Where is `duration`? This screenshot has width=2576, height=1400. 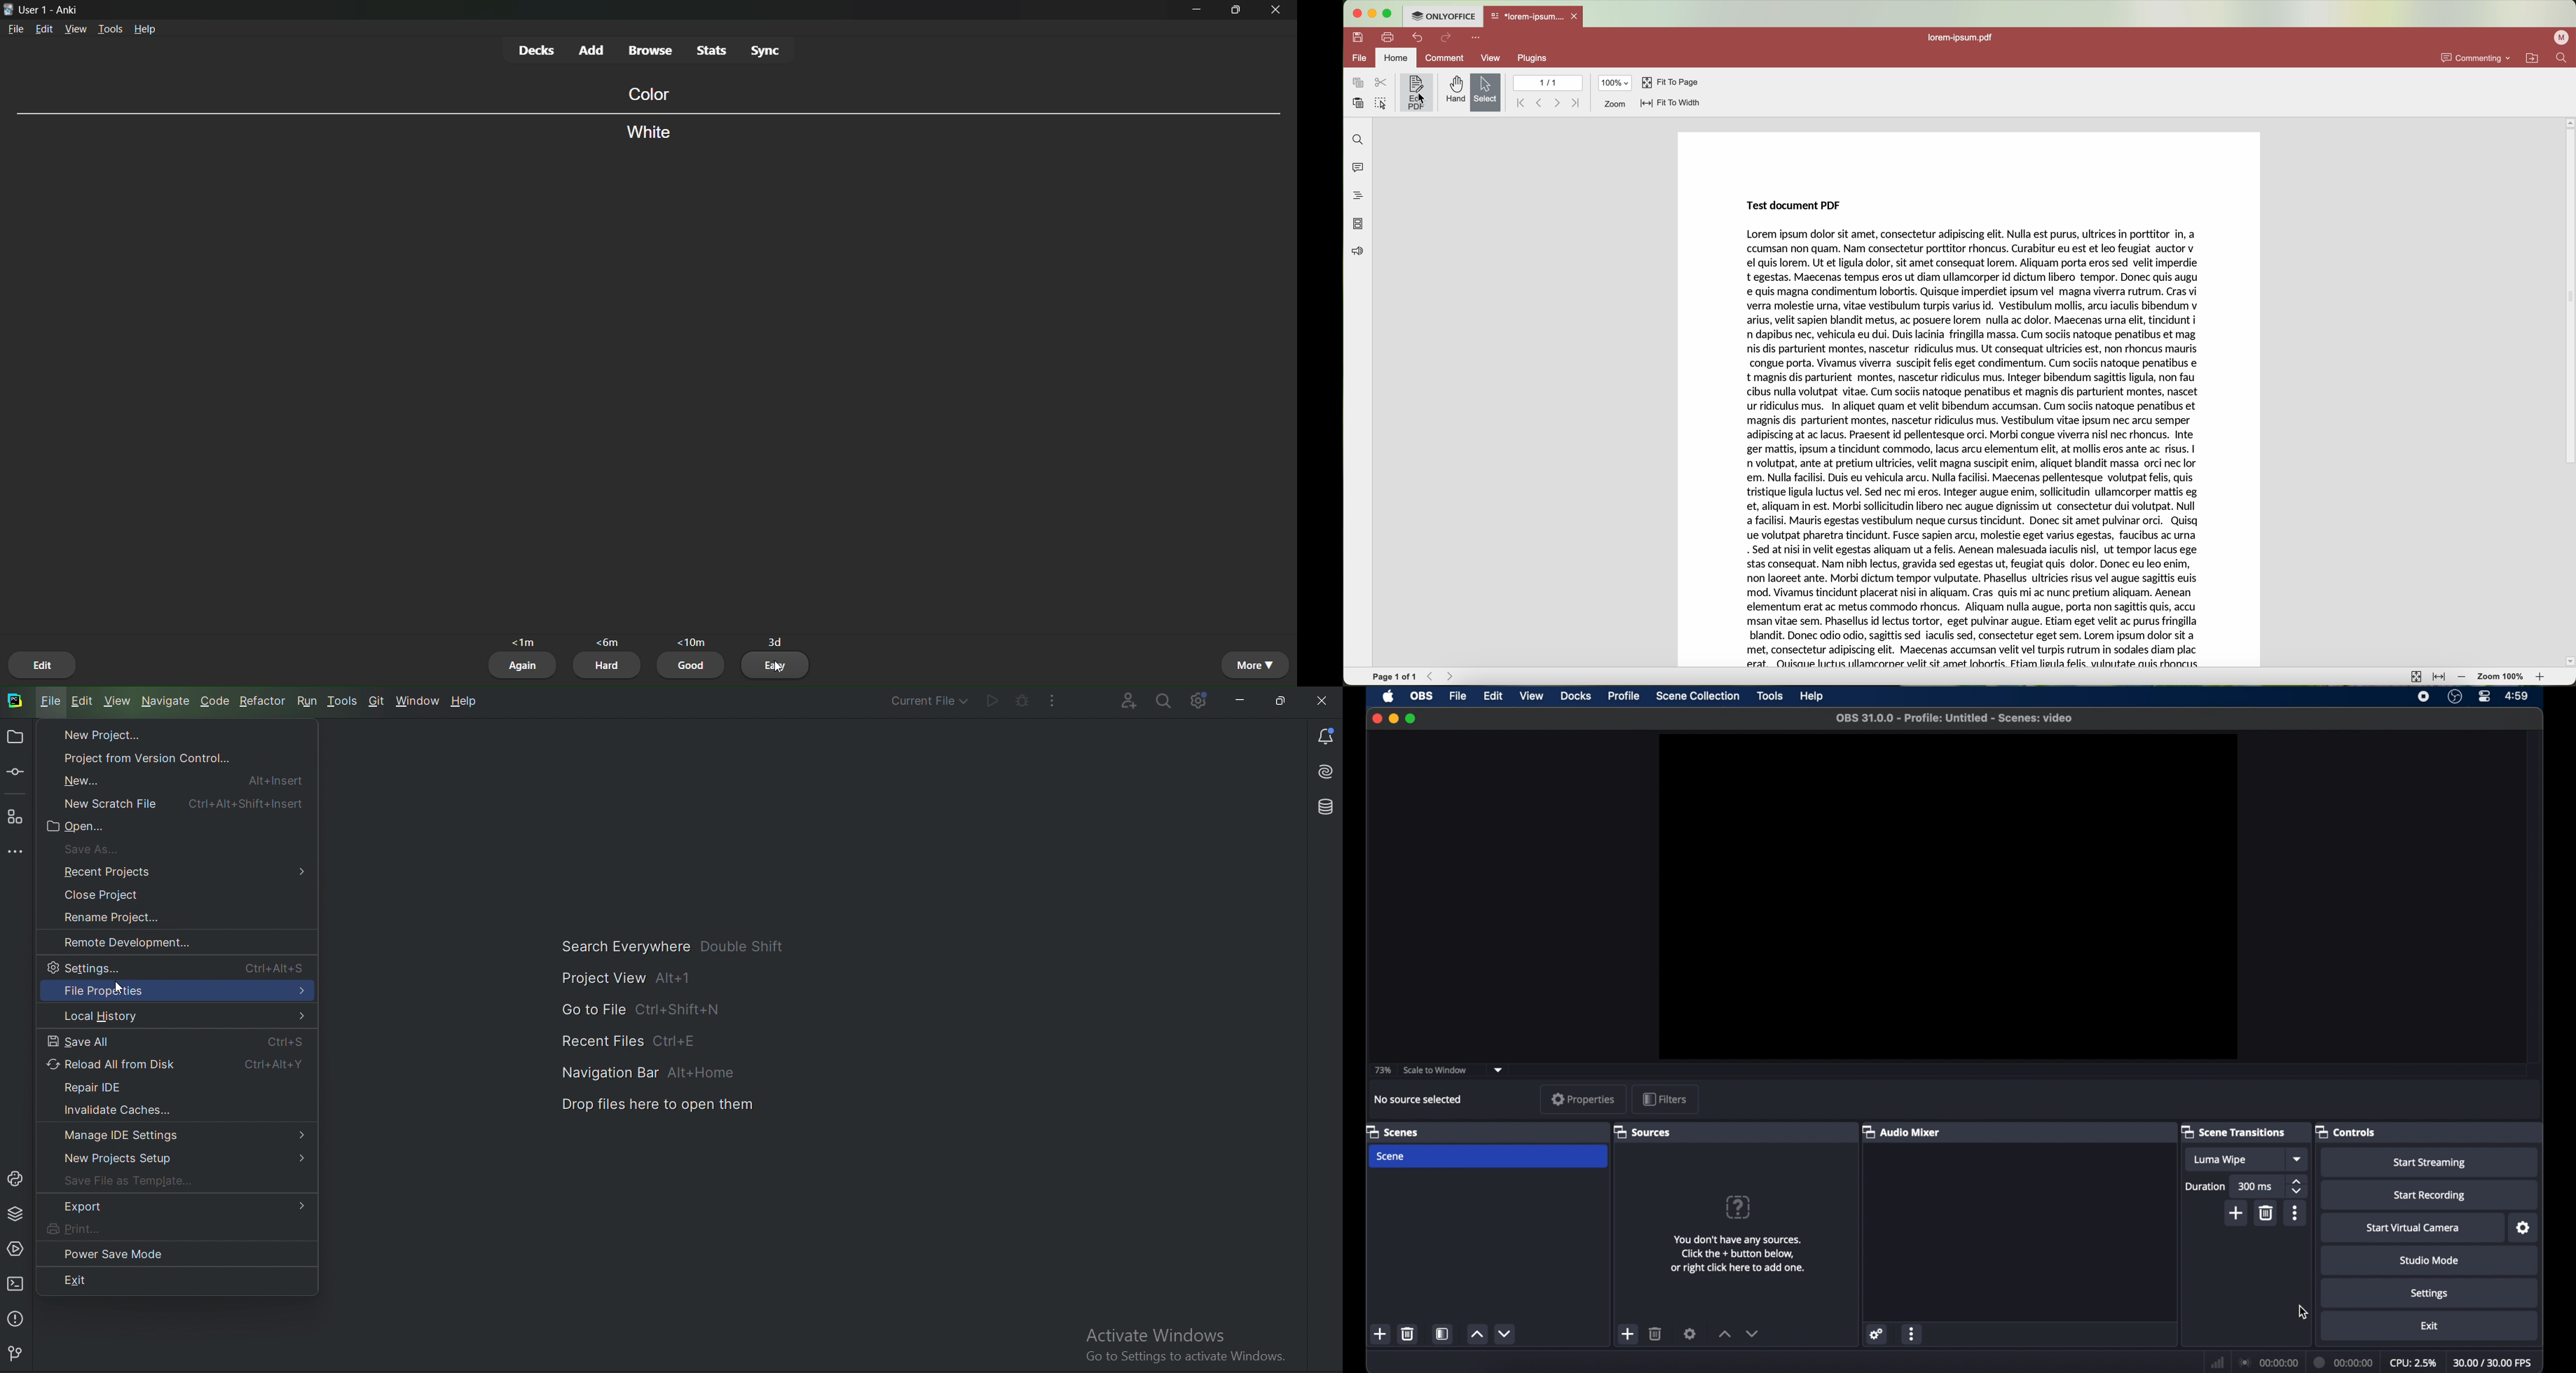 duration is located at coordinates (2204, 1186).